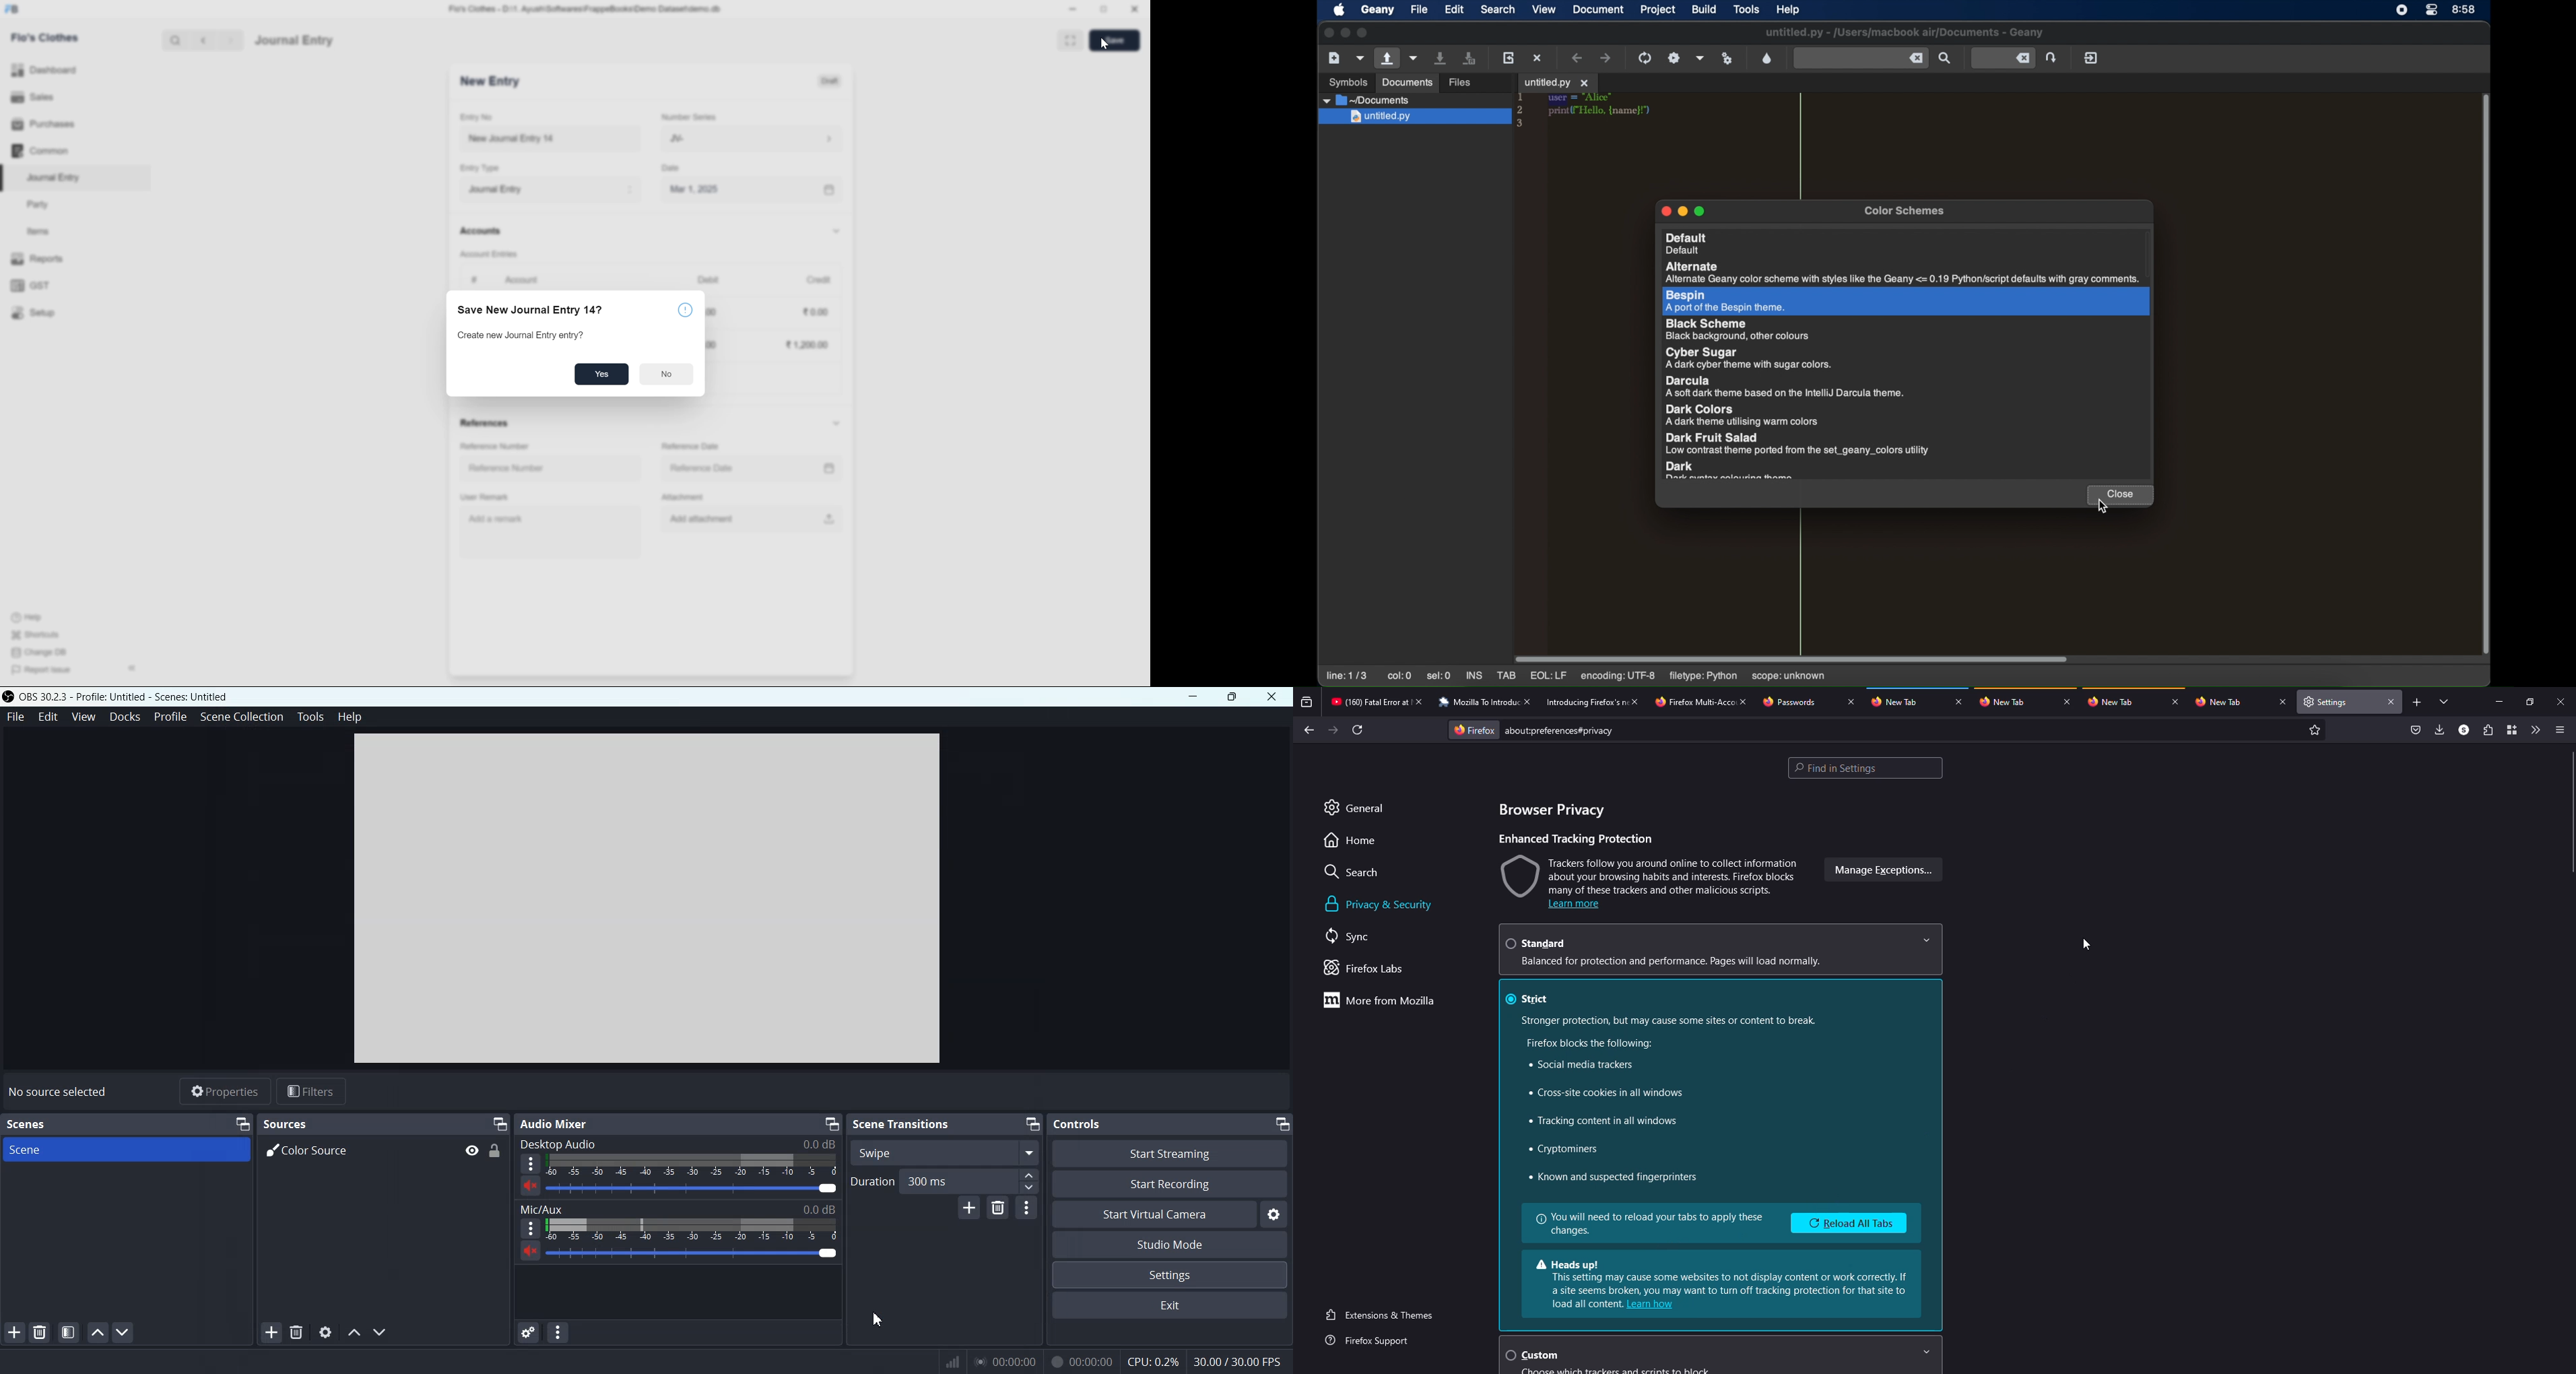 The width and height of the screenshot is (2576, 1400). What do you see at coordinates (508, 469) in the screenshot?
I see `Reference Number` at bounding box center [508, 469].